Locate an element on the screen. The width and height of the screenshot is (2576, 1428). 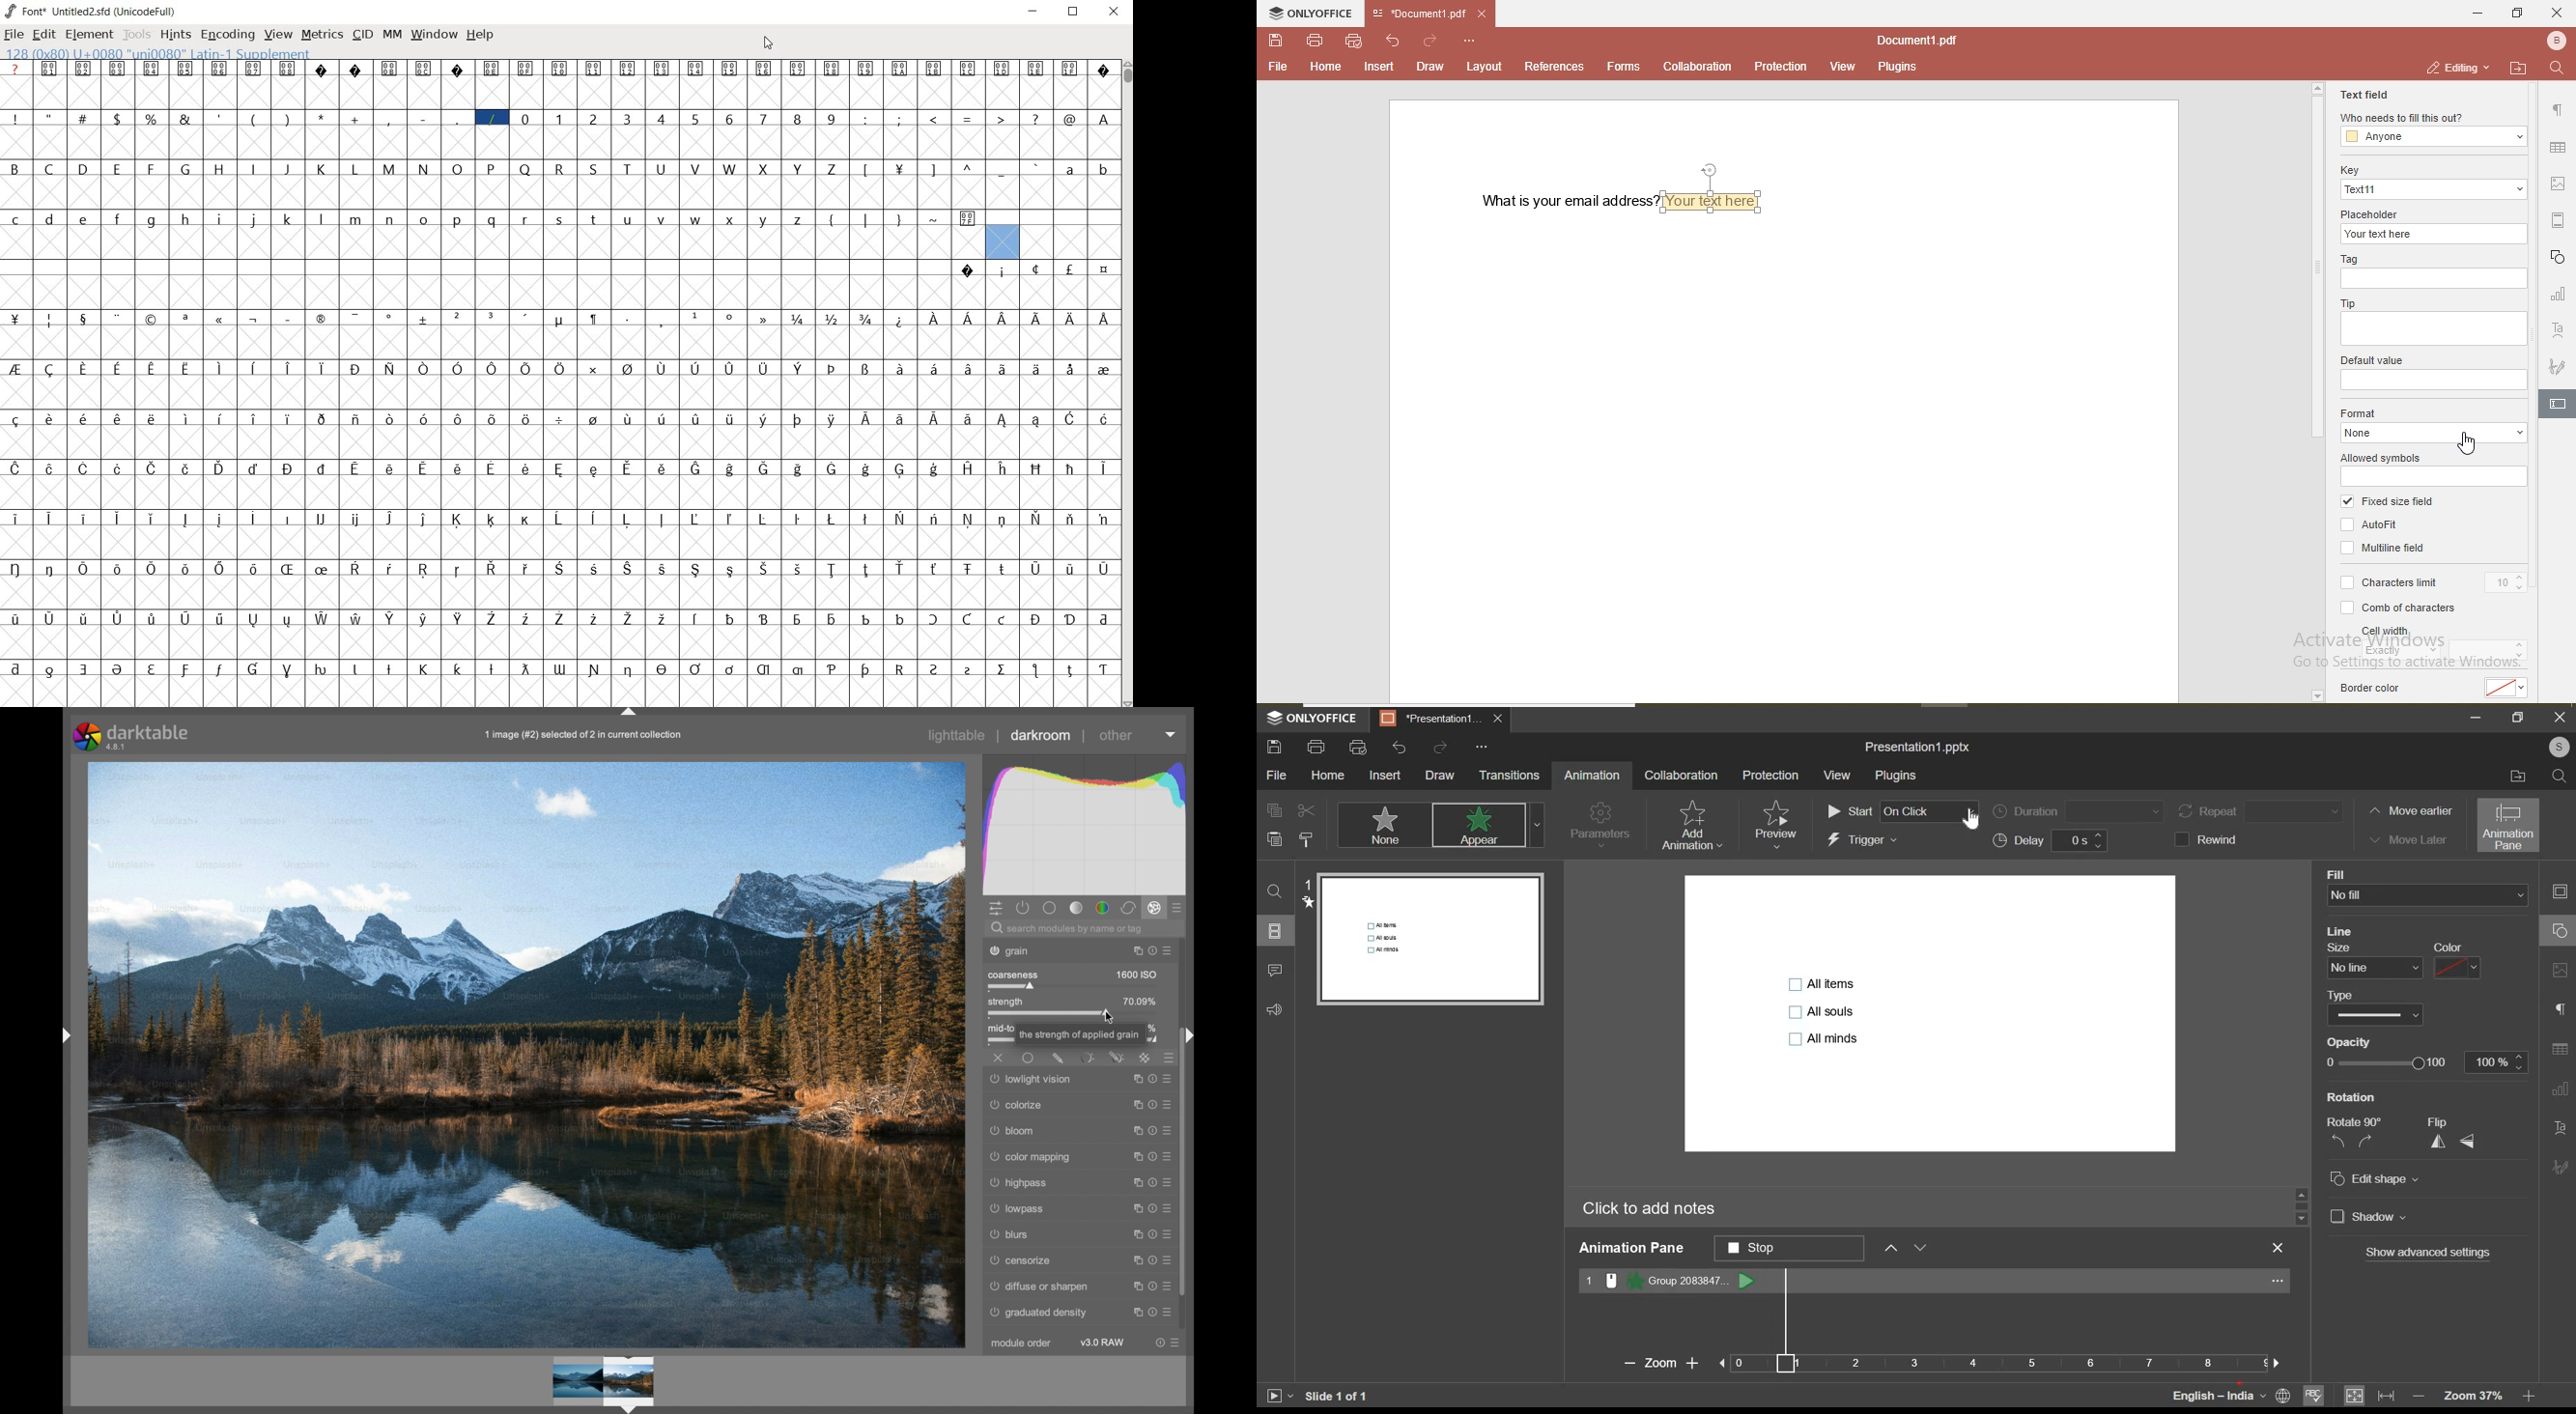
glyph is located at coordinates (559, 170).